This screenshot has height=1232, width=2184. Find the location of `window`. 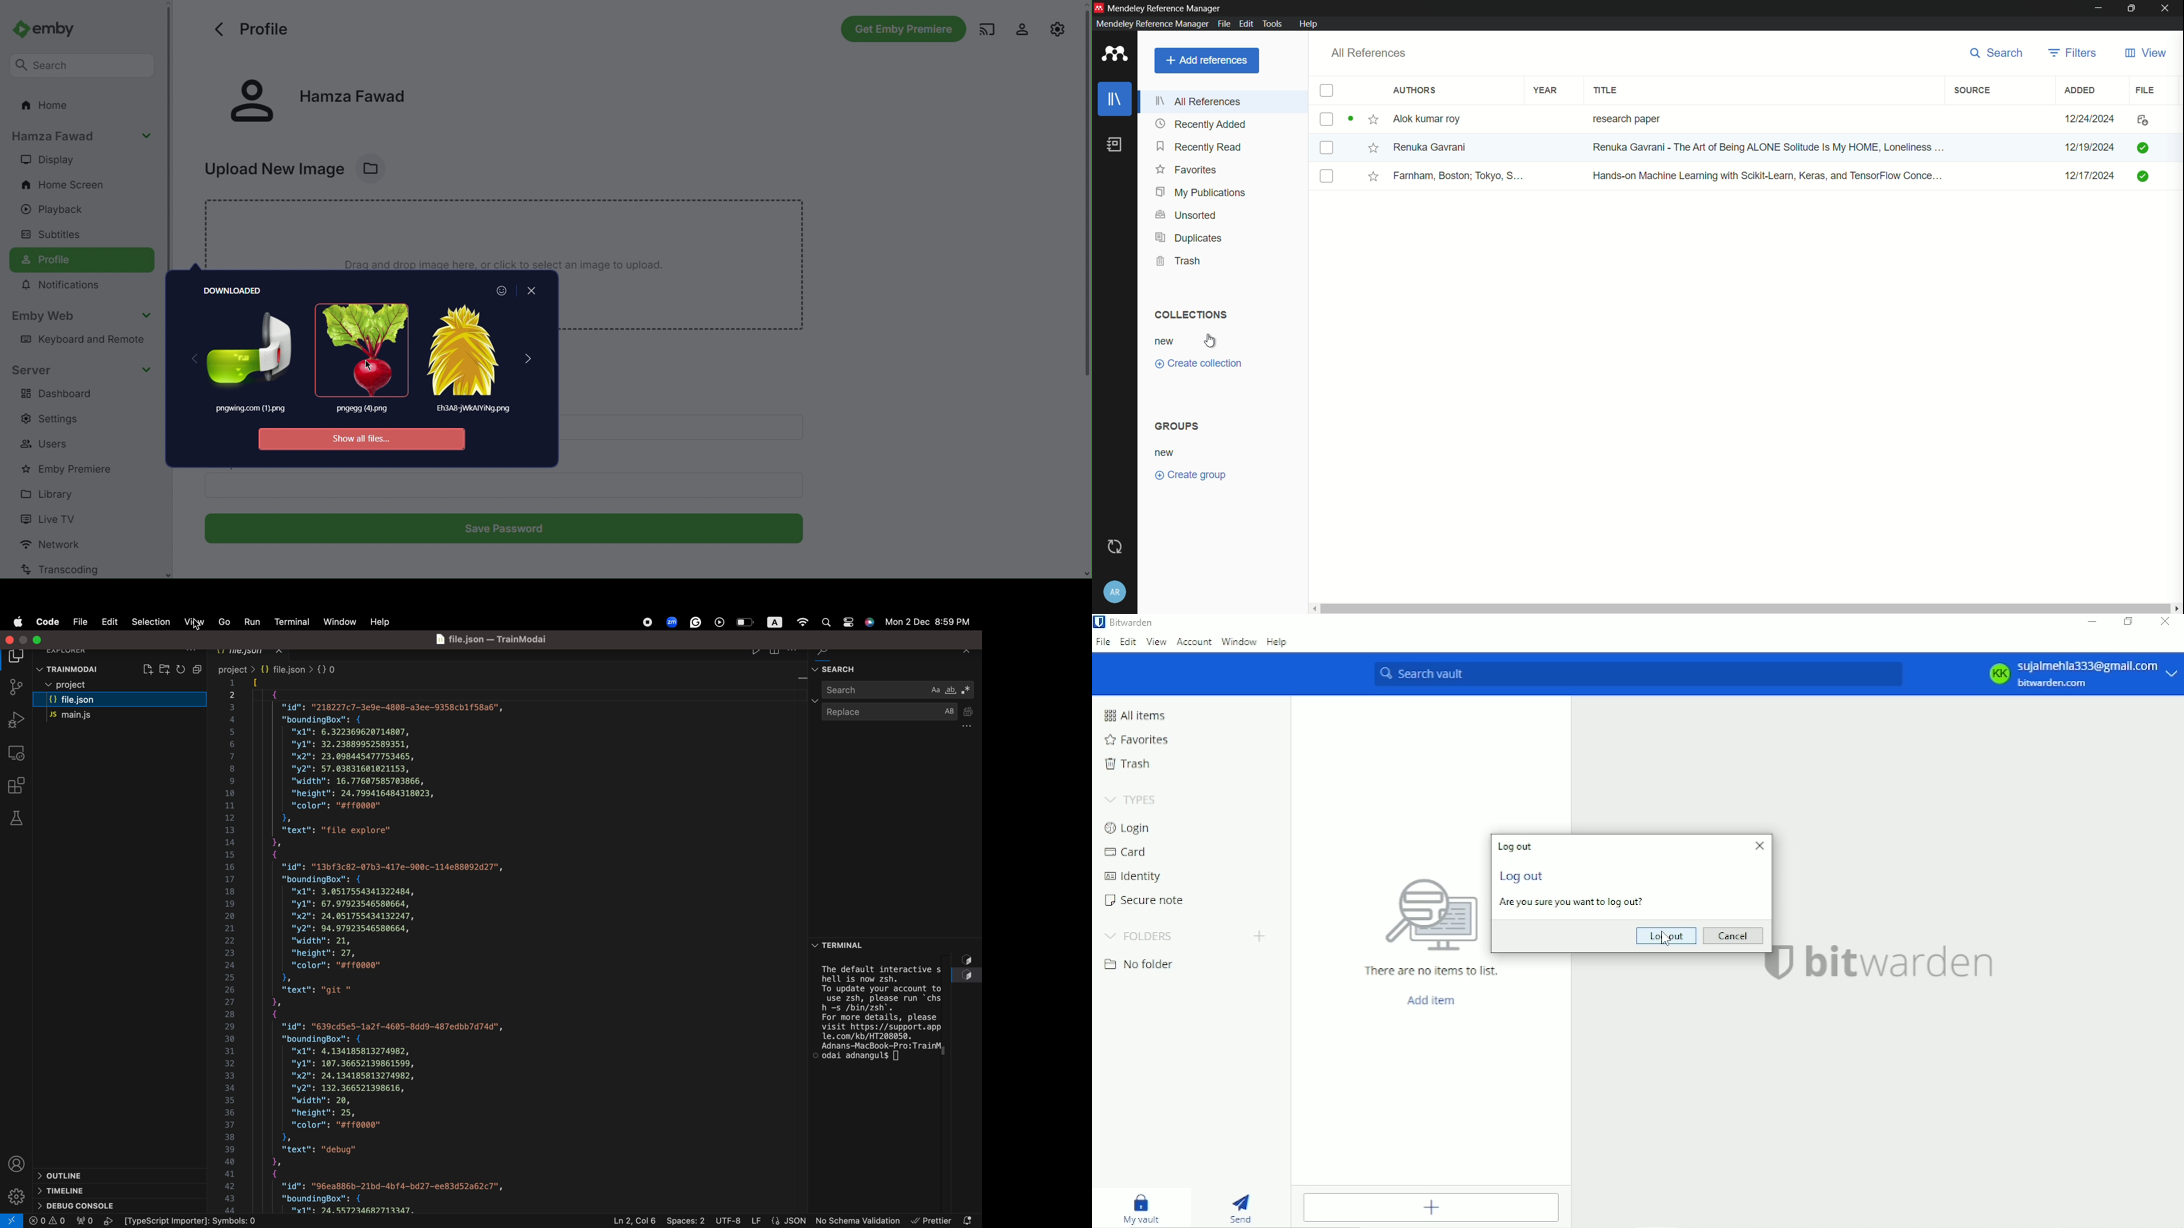

window is located at coordinates (339, 620).